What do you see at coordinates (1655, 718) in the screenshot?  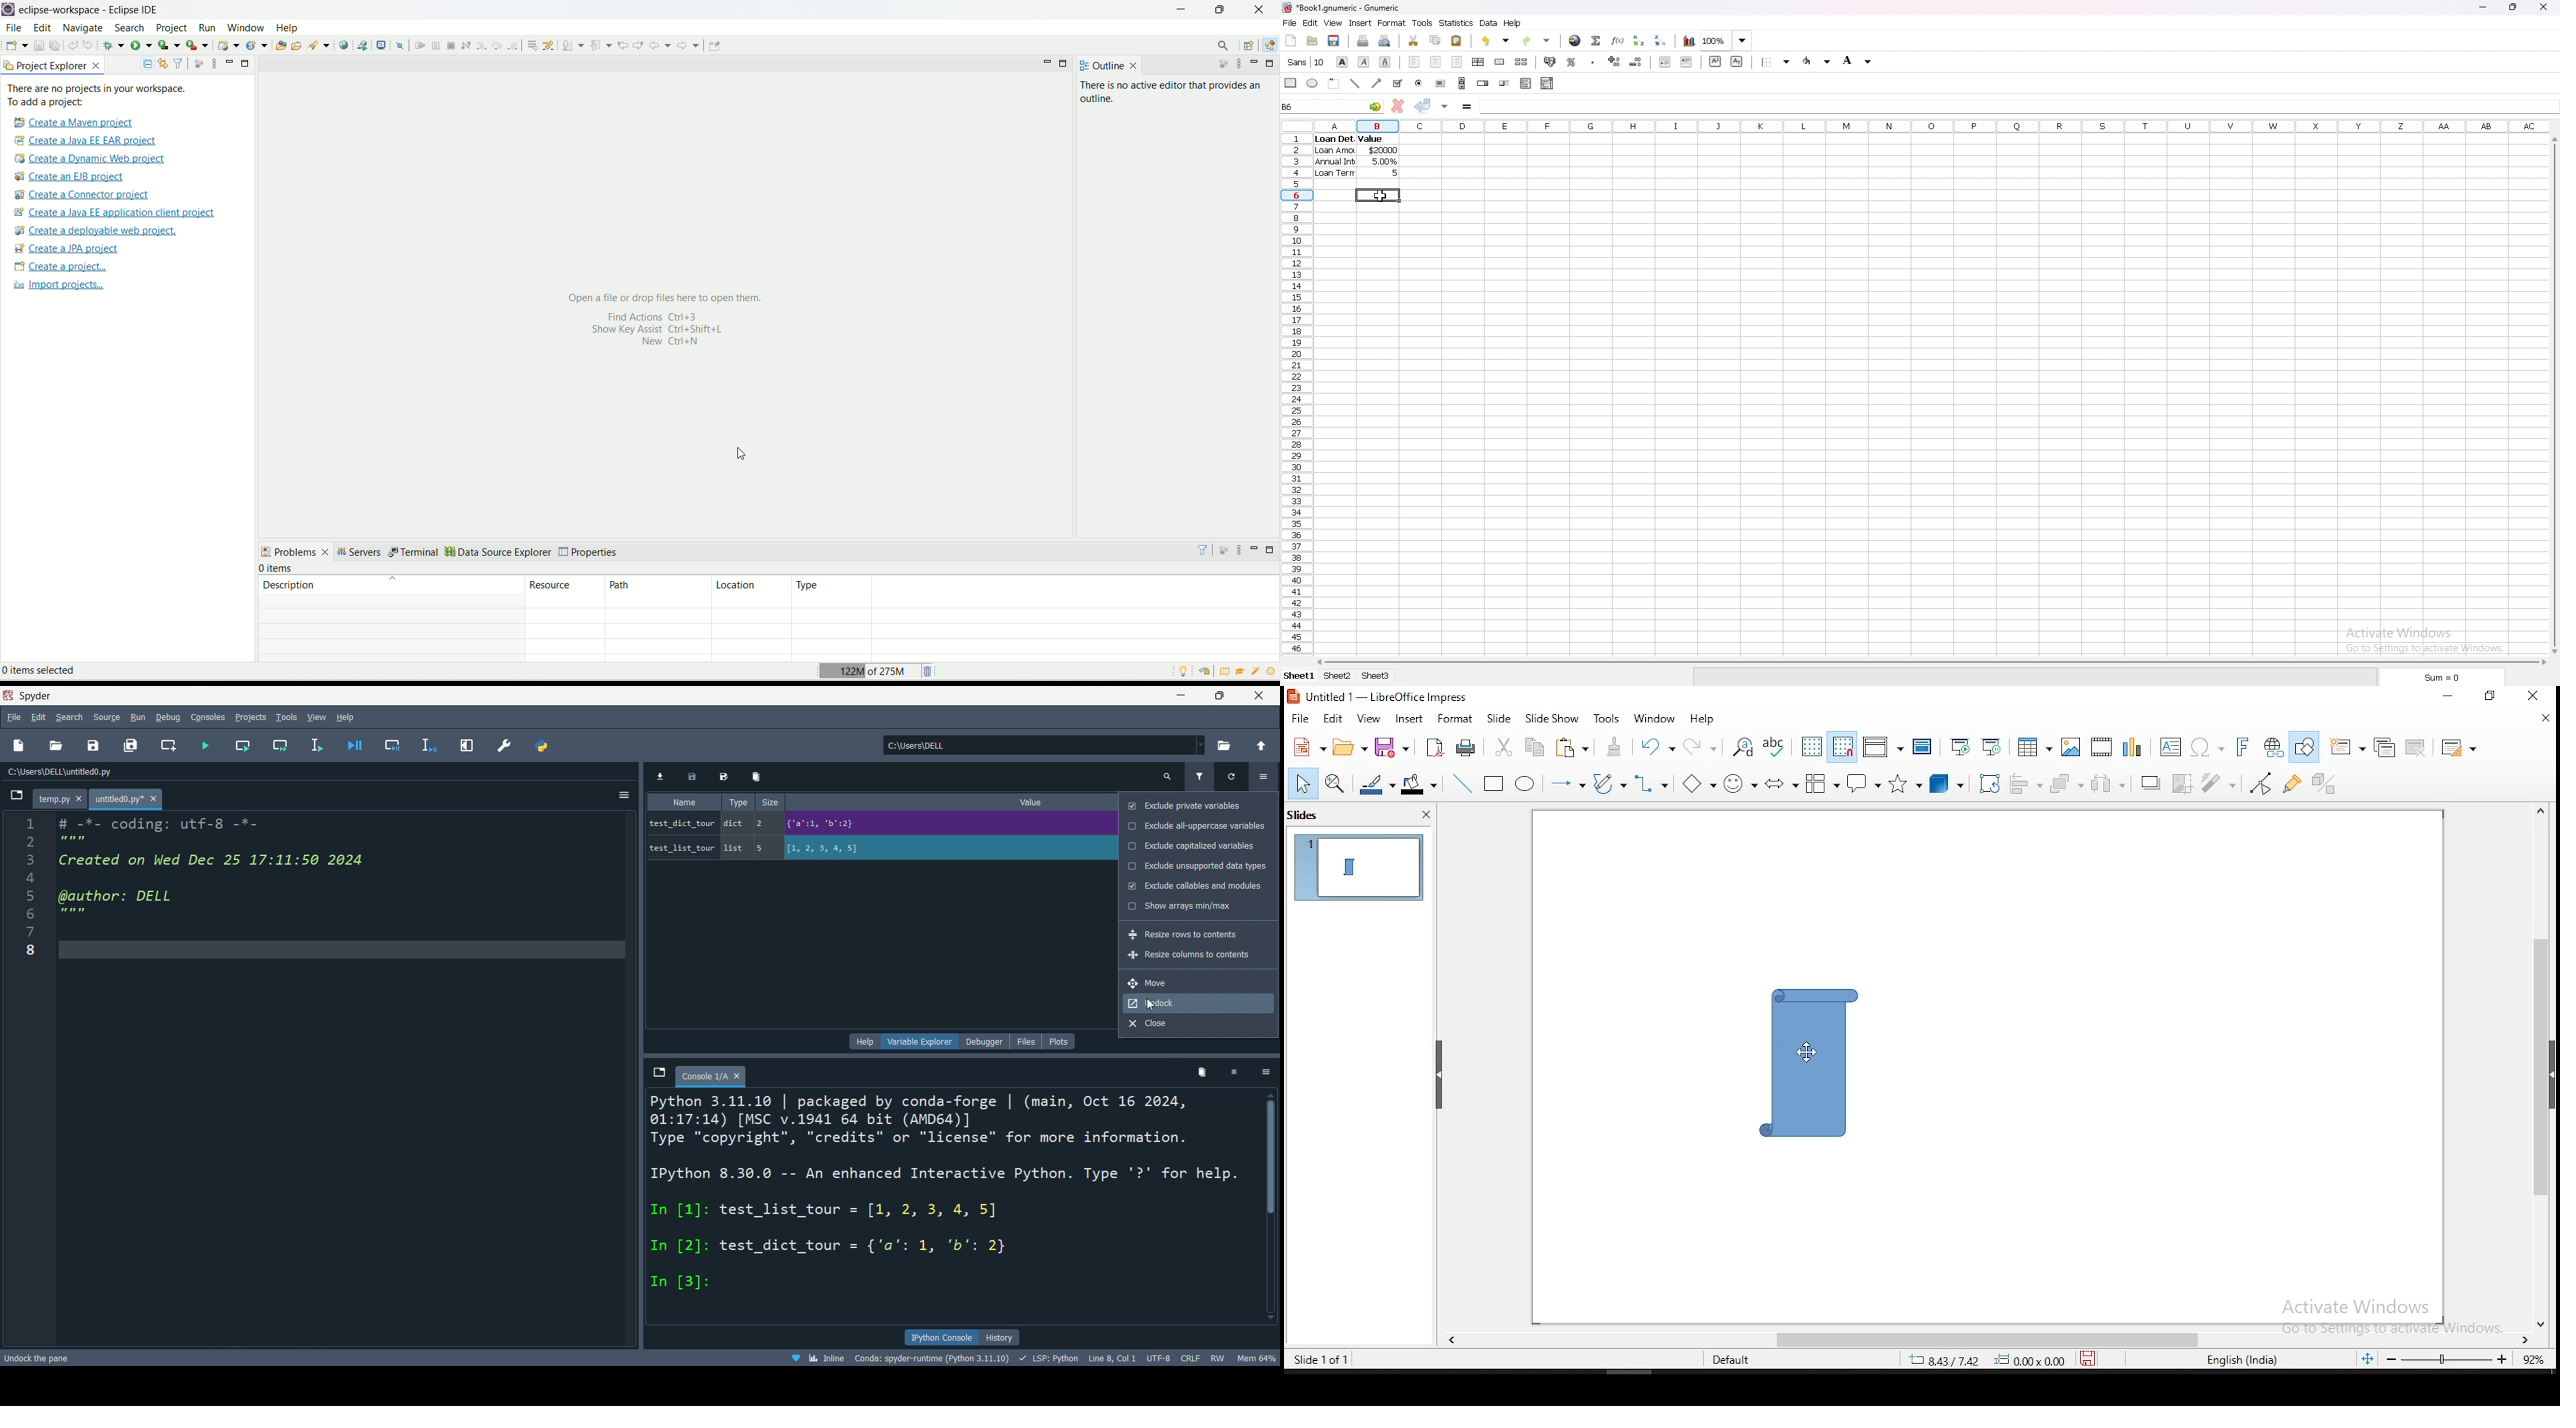 I see `window` at bounding box center [1655, 718].